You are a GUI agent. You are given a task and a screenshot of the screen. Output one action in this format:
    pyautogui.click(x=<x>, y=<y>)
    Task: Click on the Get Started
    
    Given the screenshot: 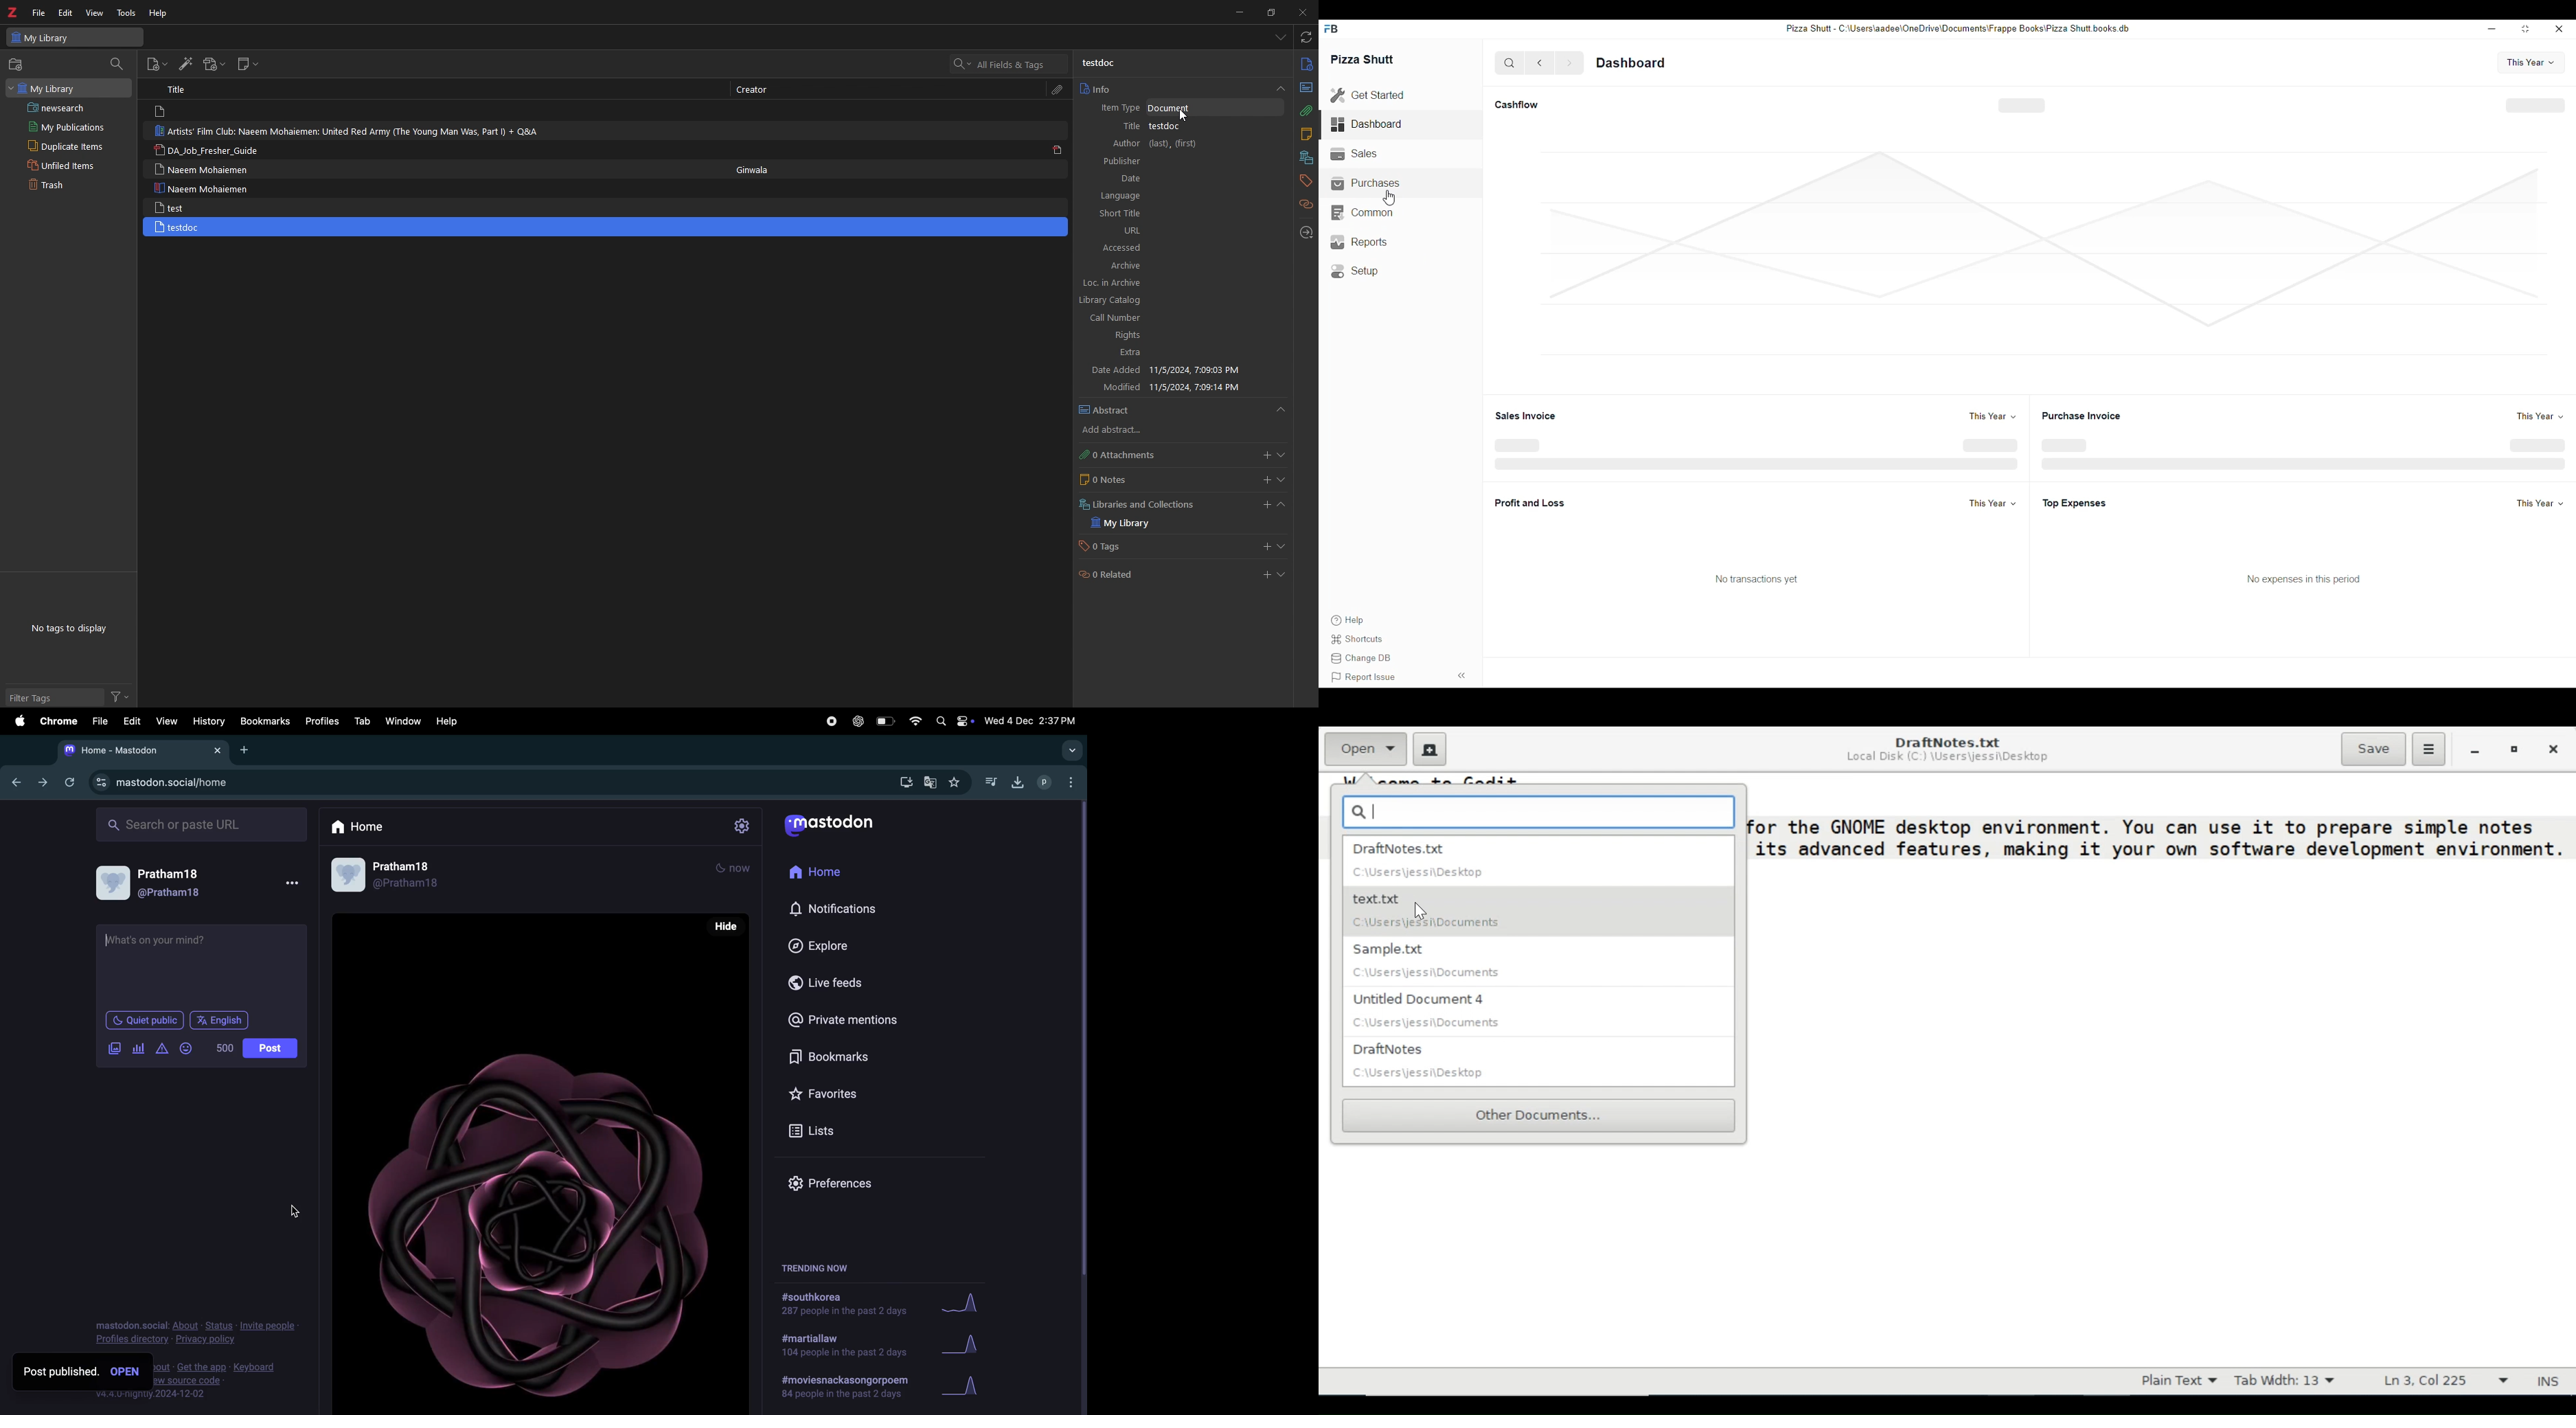 What is the action you would take?
    pyautogui.click(x=1368, y=96)
    